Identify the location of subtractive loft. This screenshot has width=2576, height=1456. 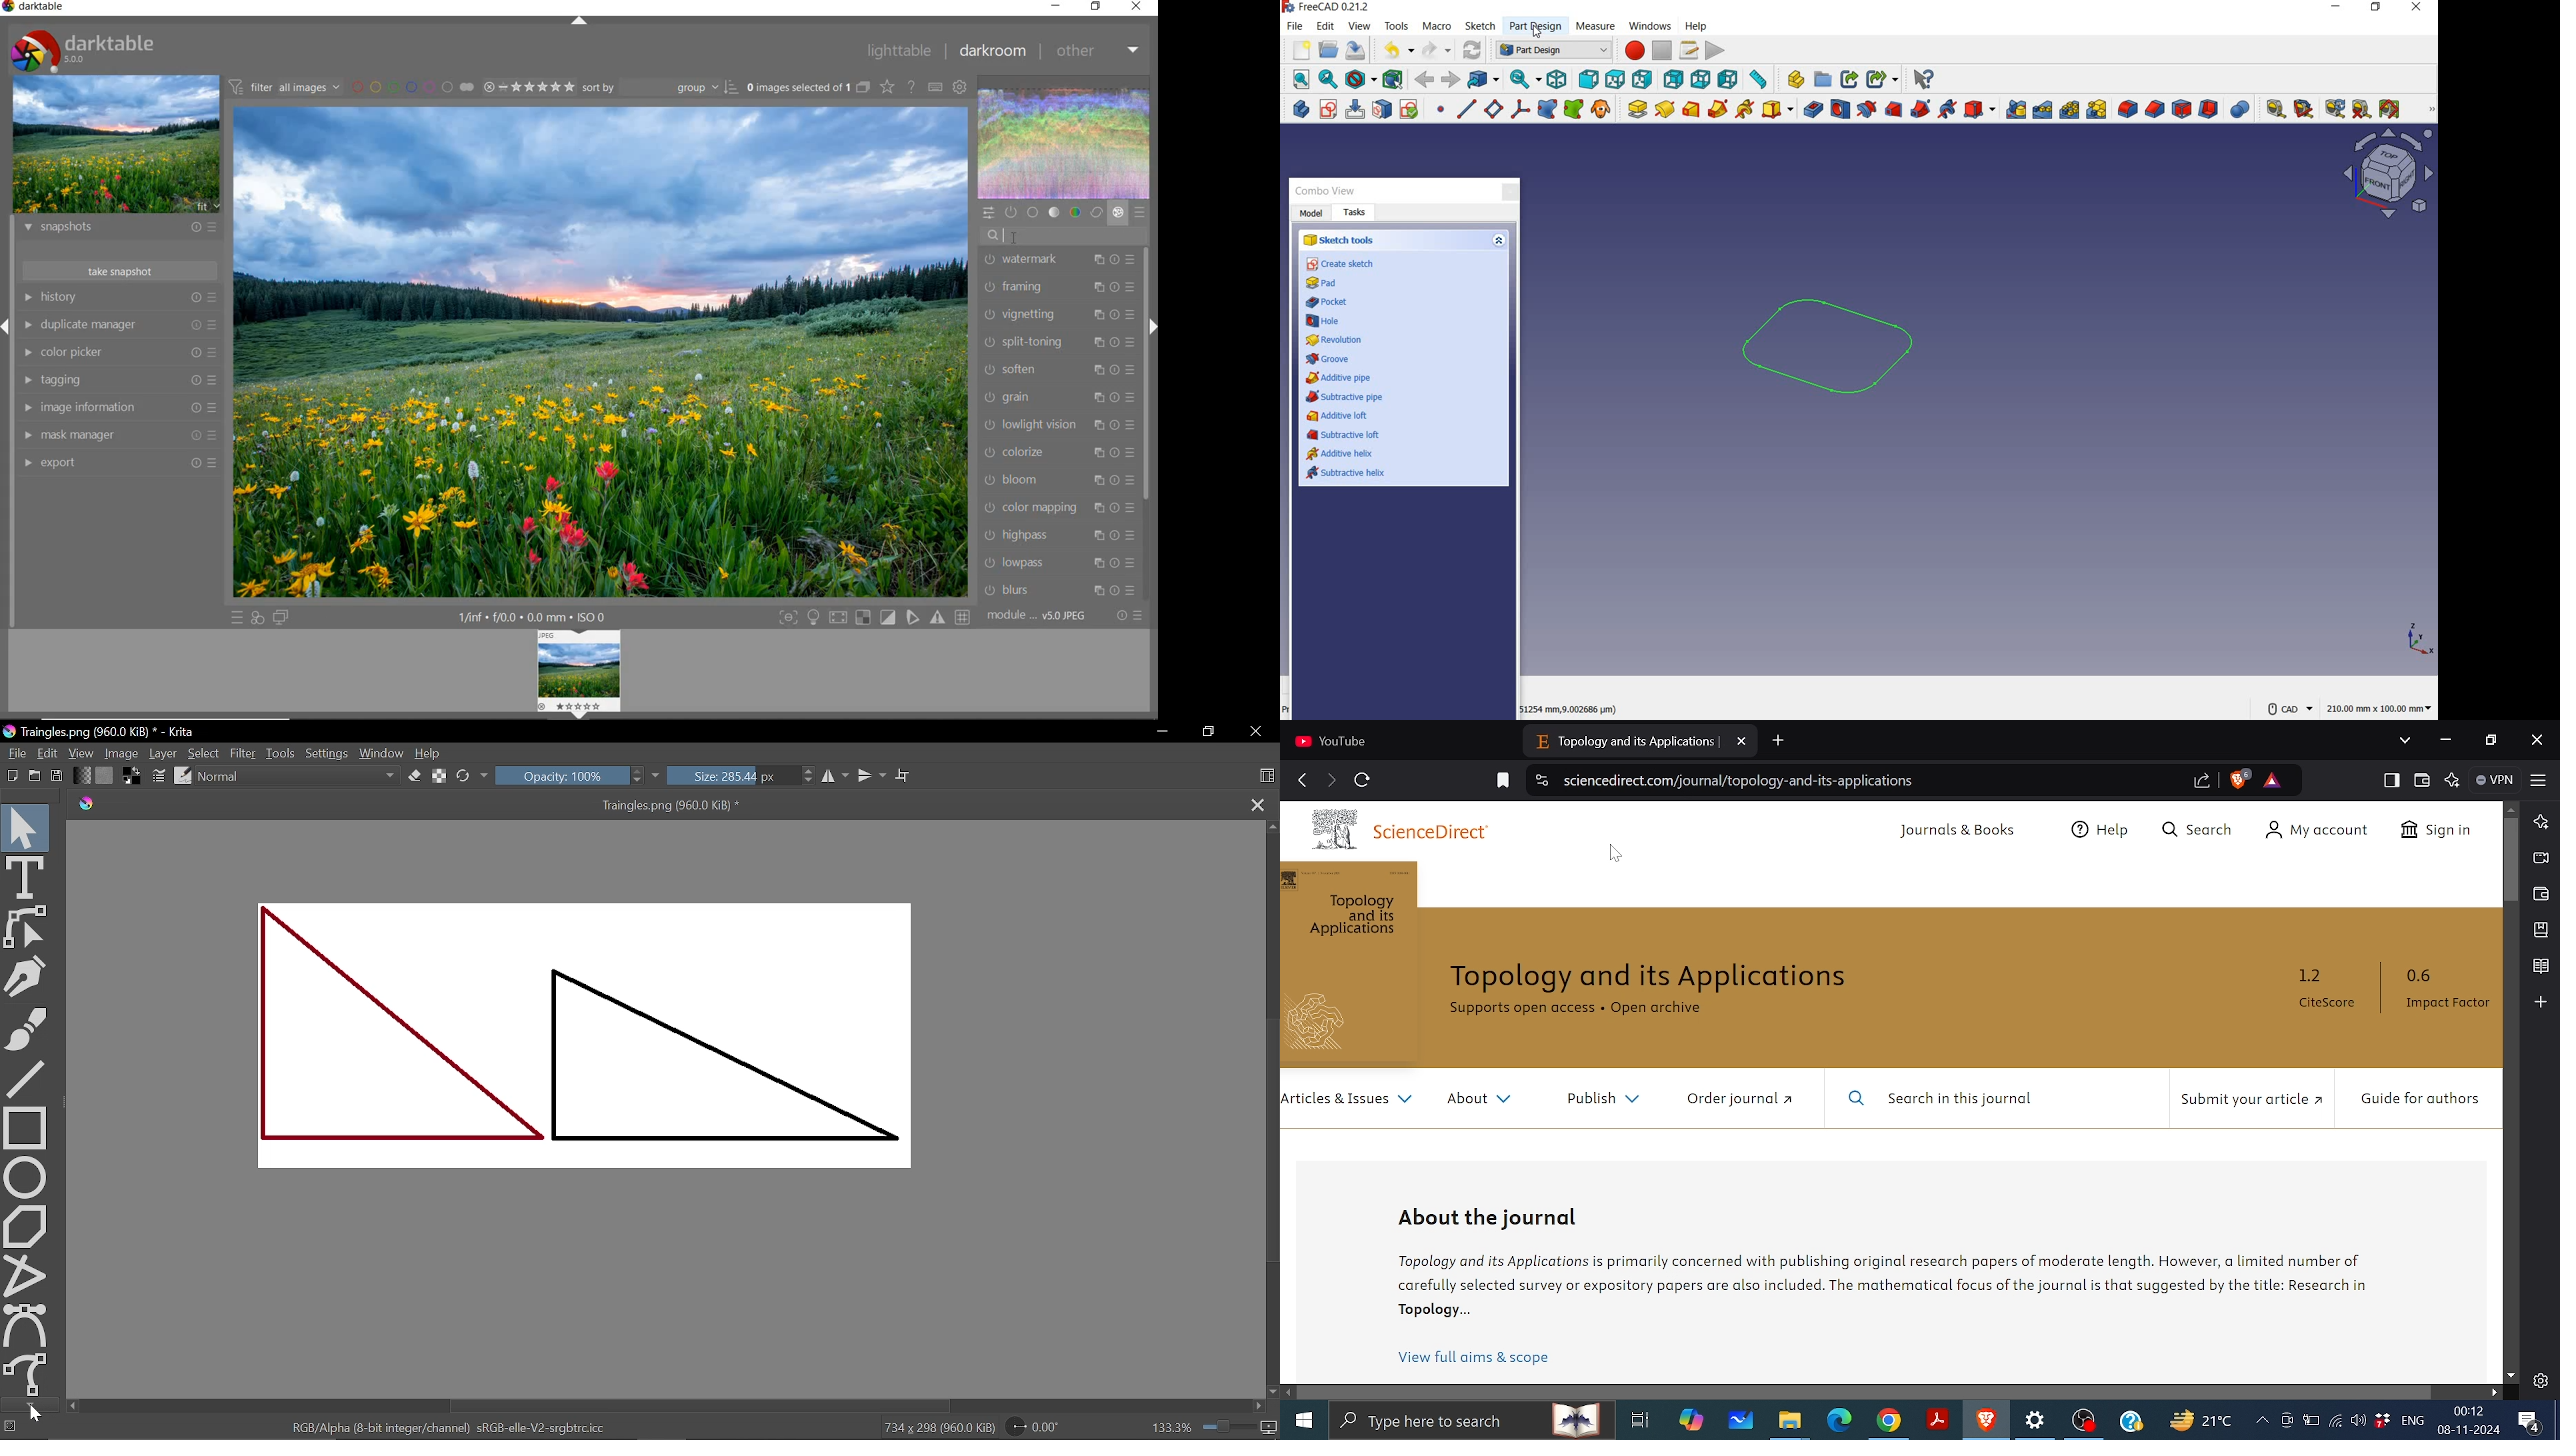
(1893, 108).